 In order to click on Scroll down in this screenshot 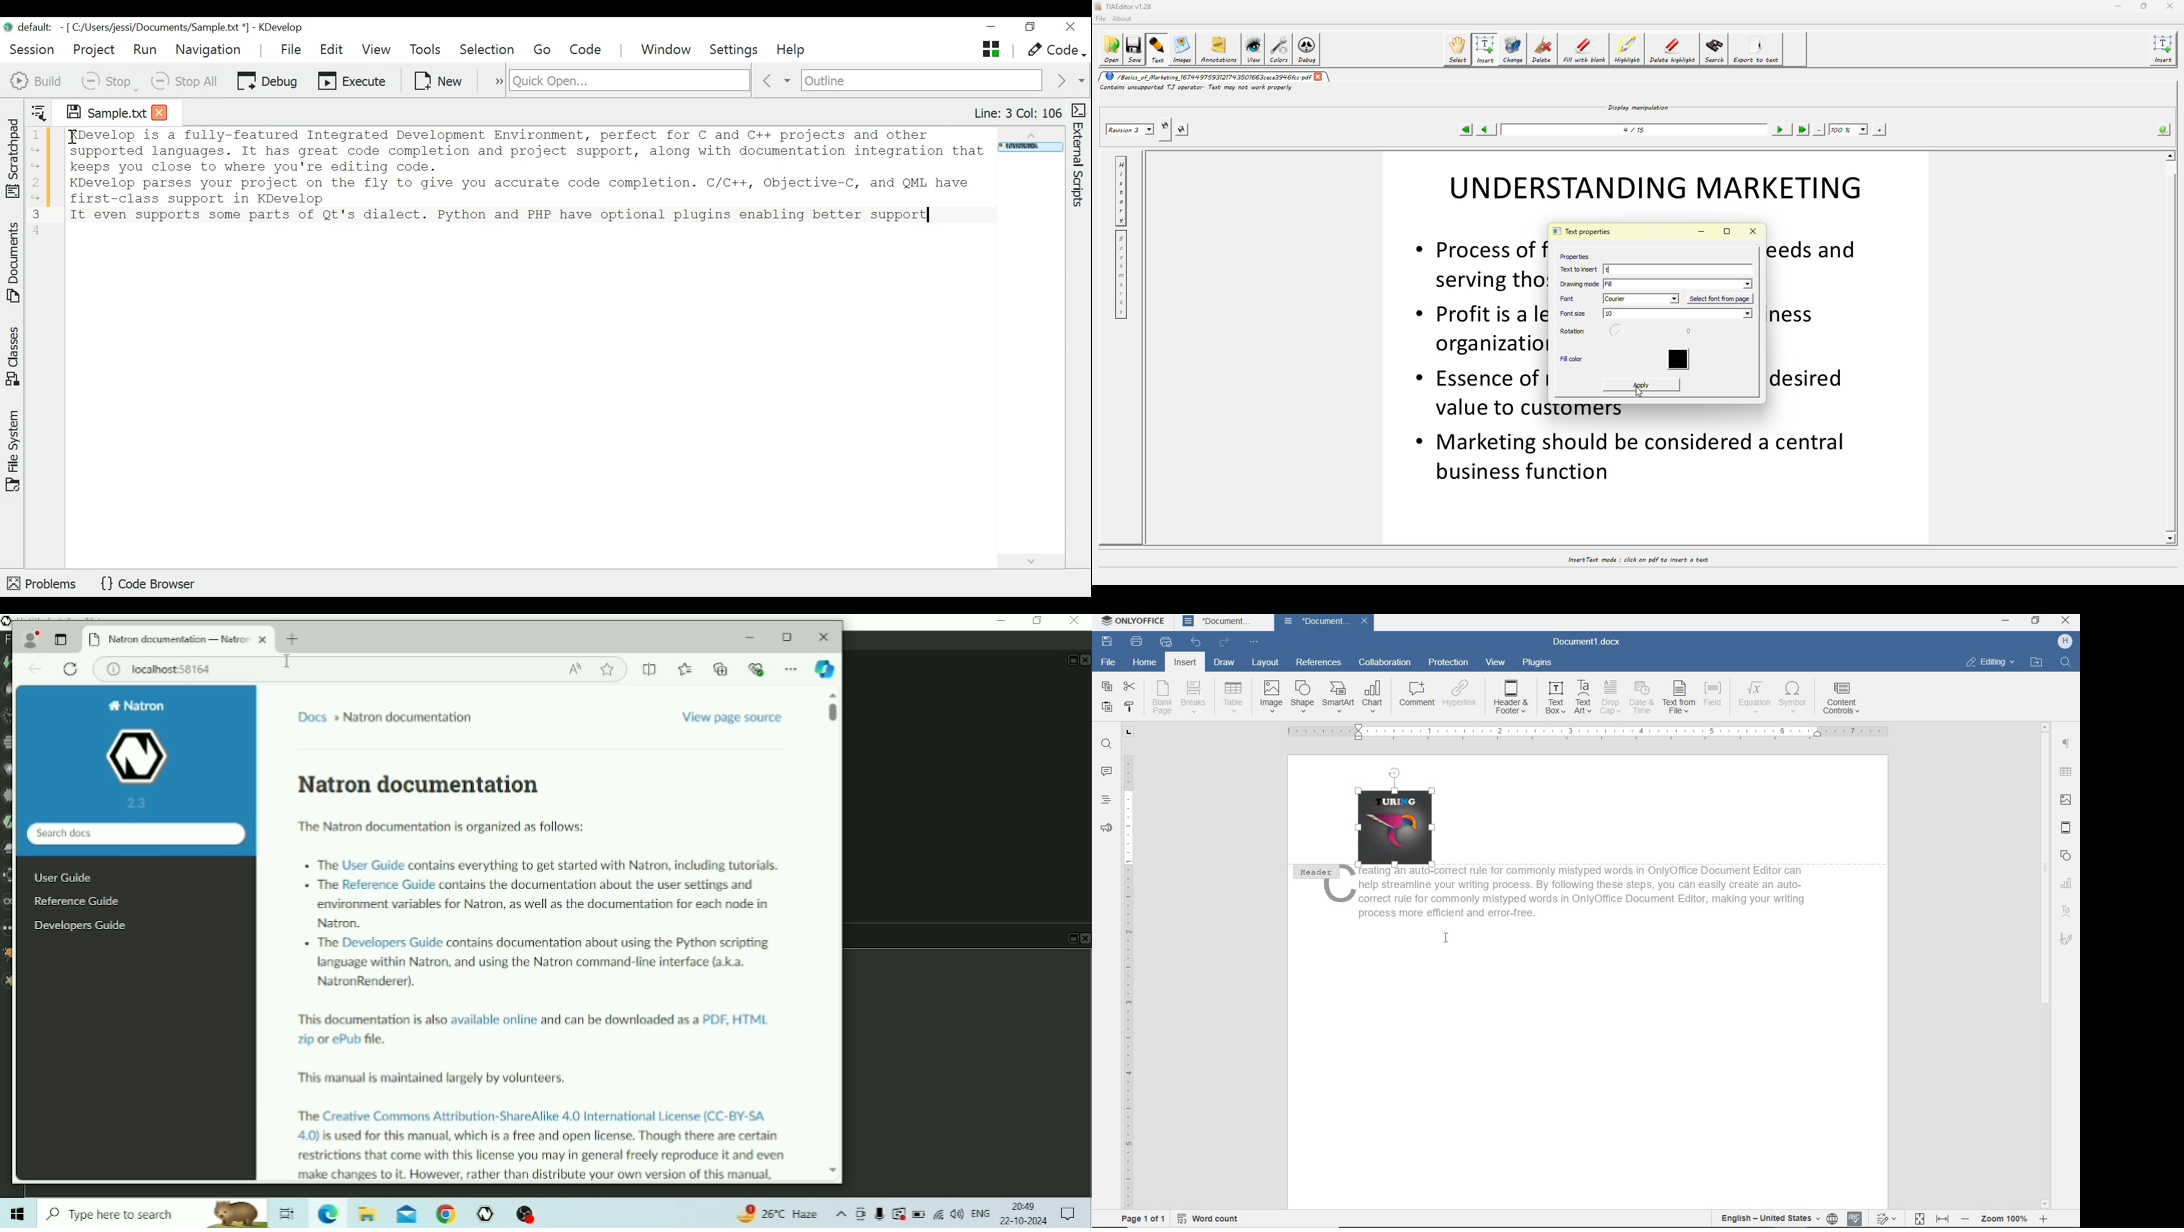, I will do `click(1032, 559)`.